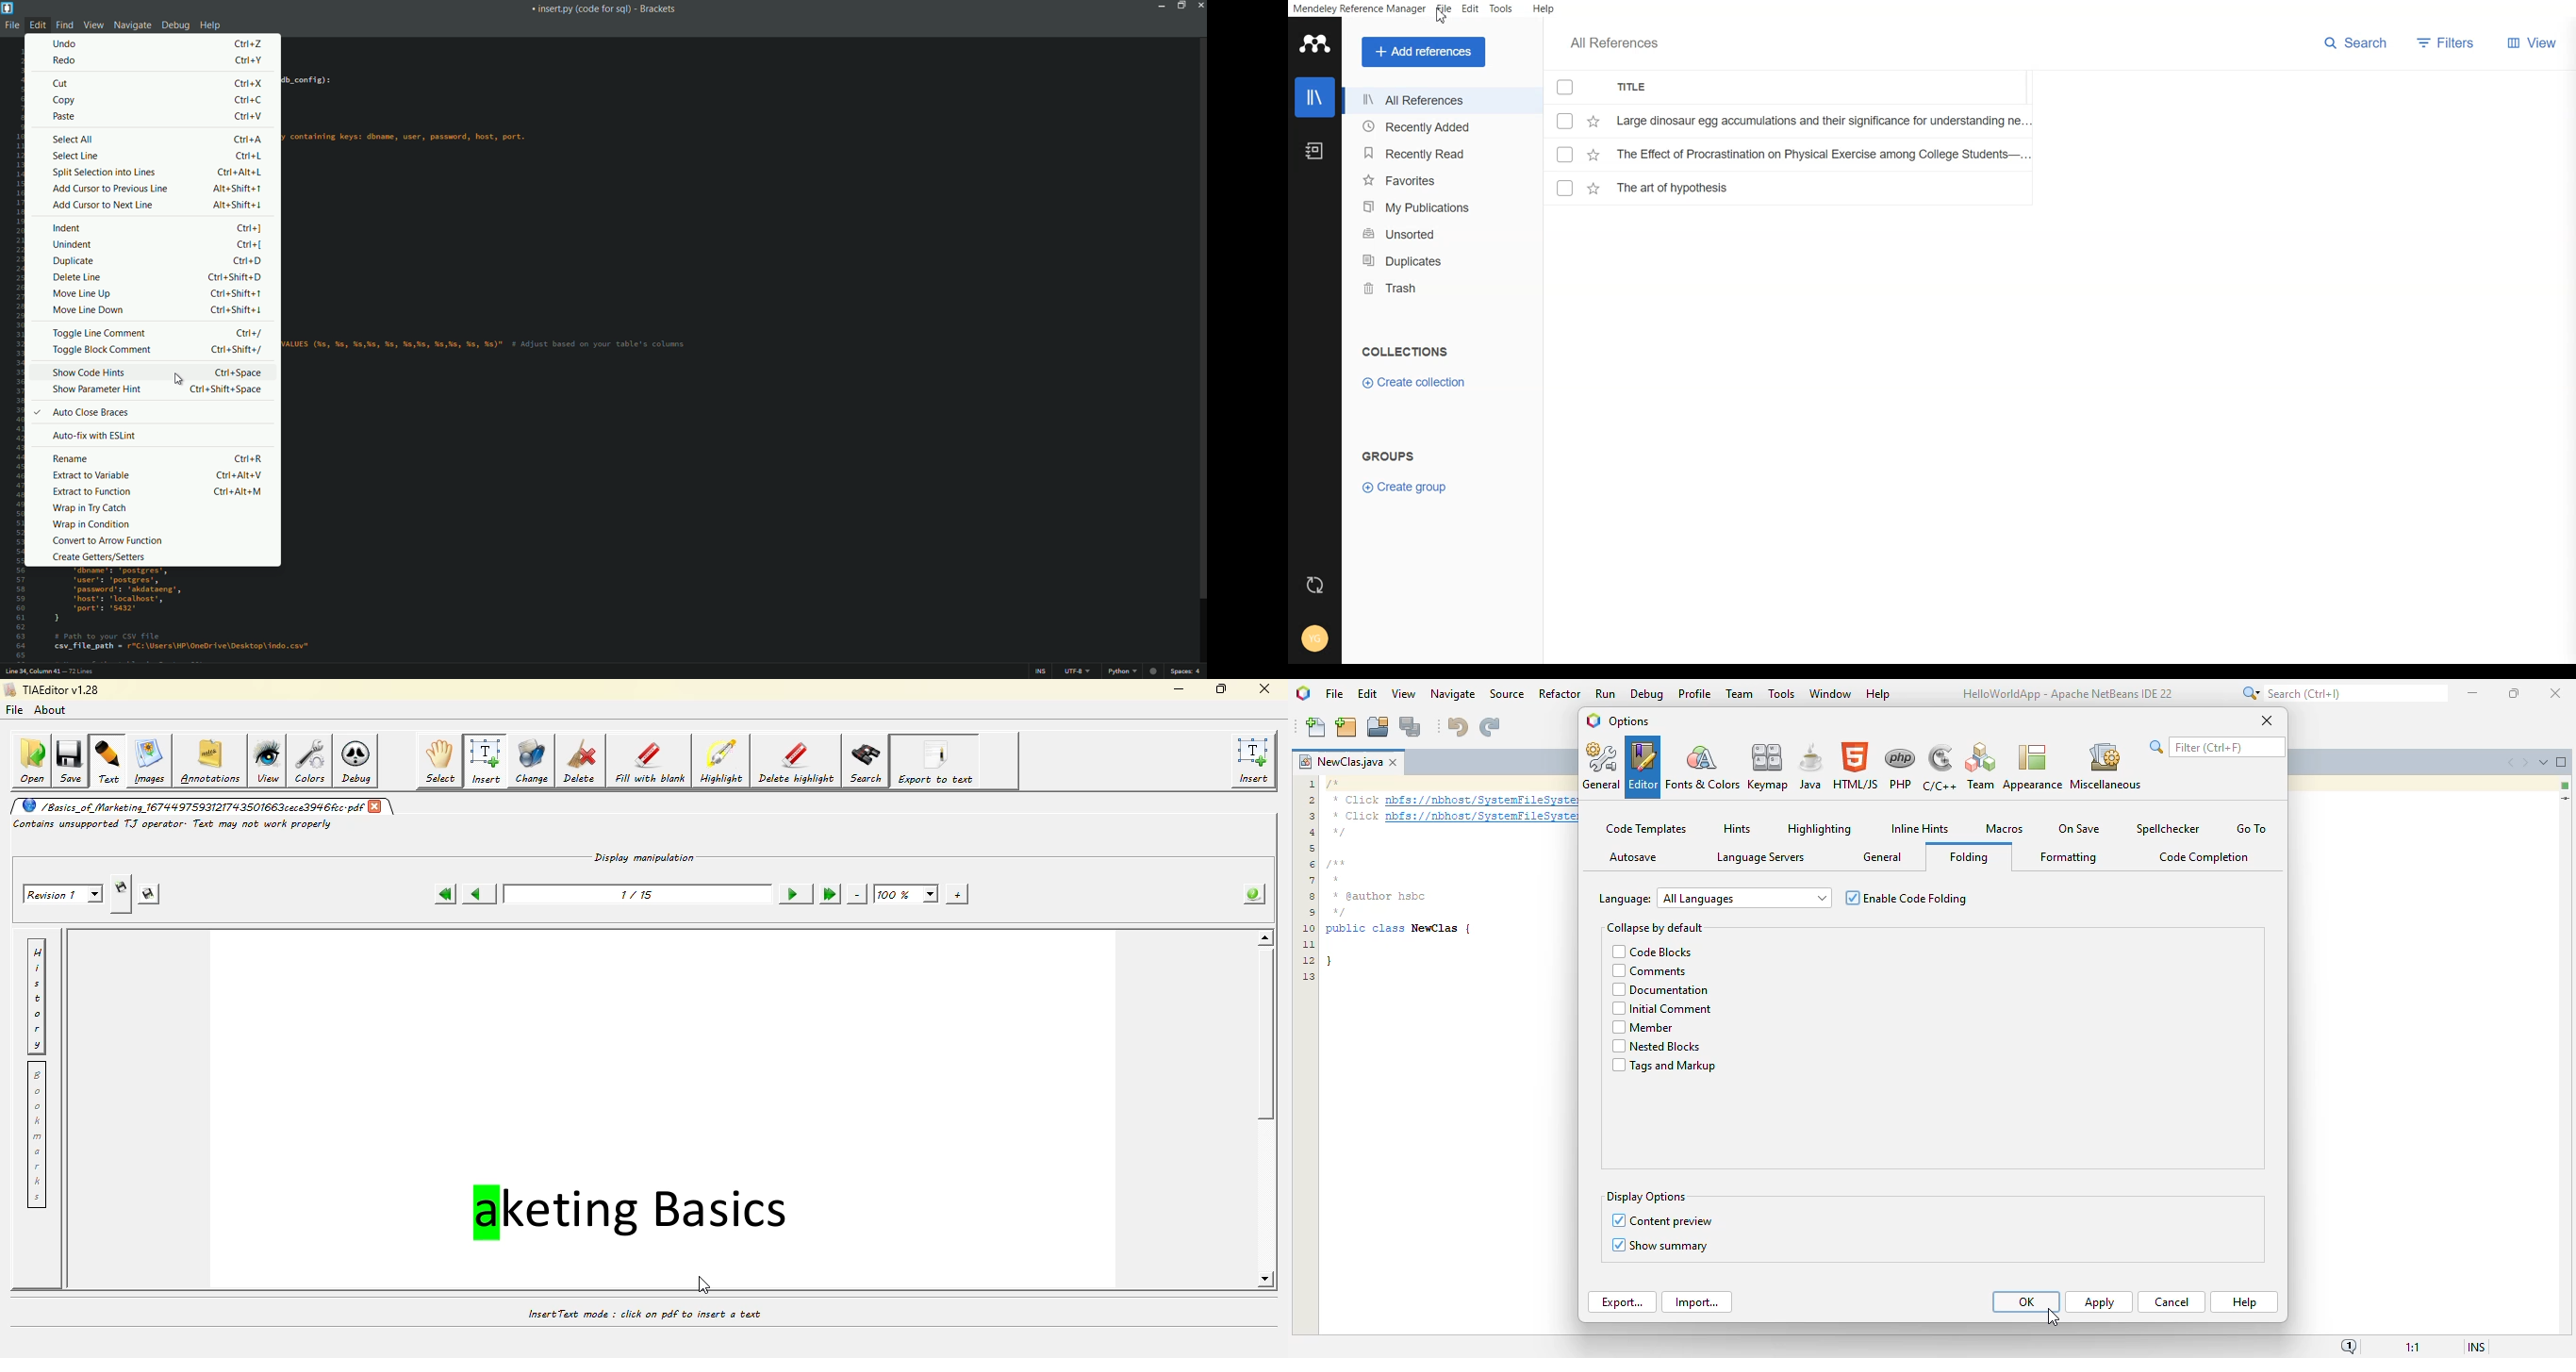 The width and height of the screenshot is (2576, 1372). Describe the element at coordinates (81, 673) in the screenshot. I see `number of lines` at that location.